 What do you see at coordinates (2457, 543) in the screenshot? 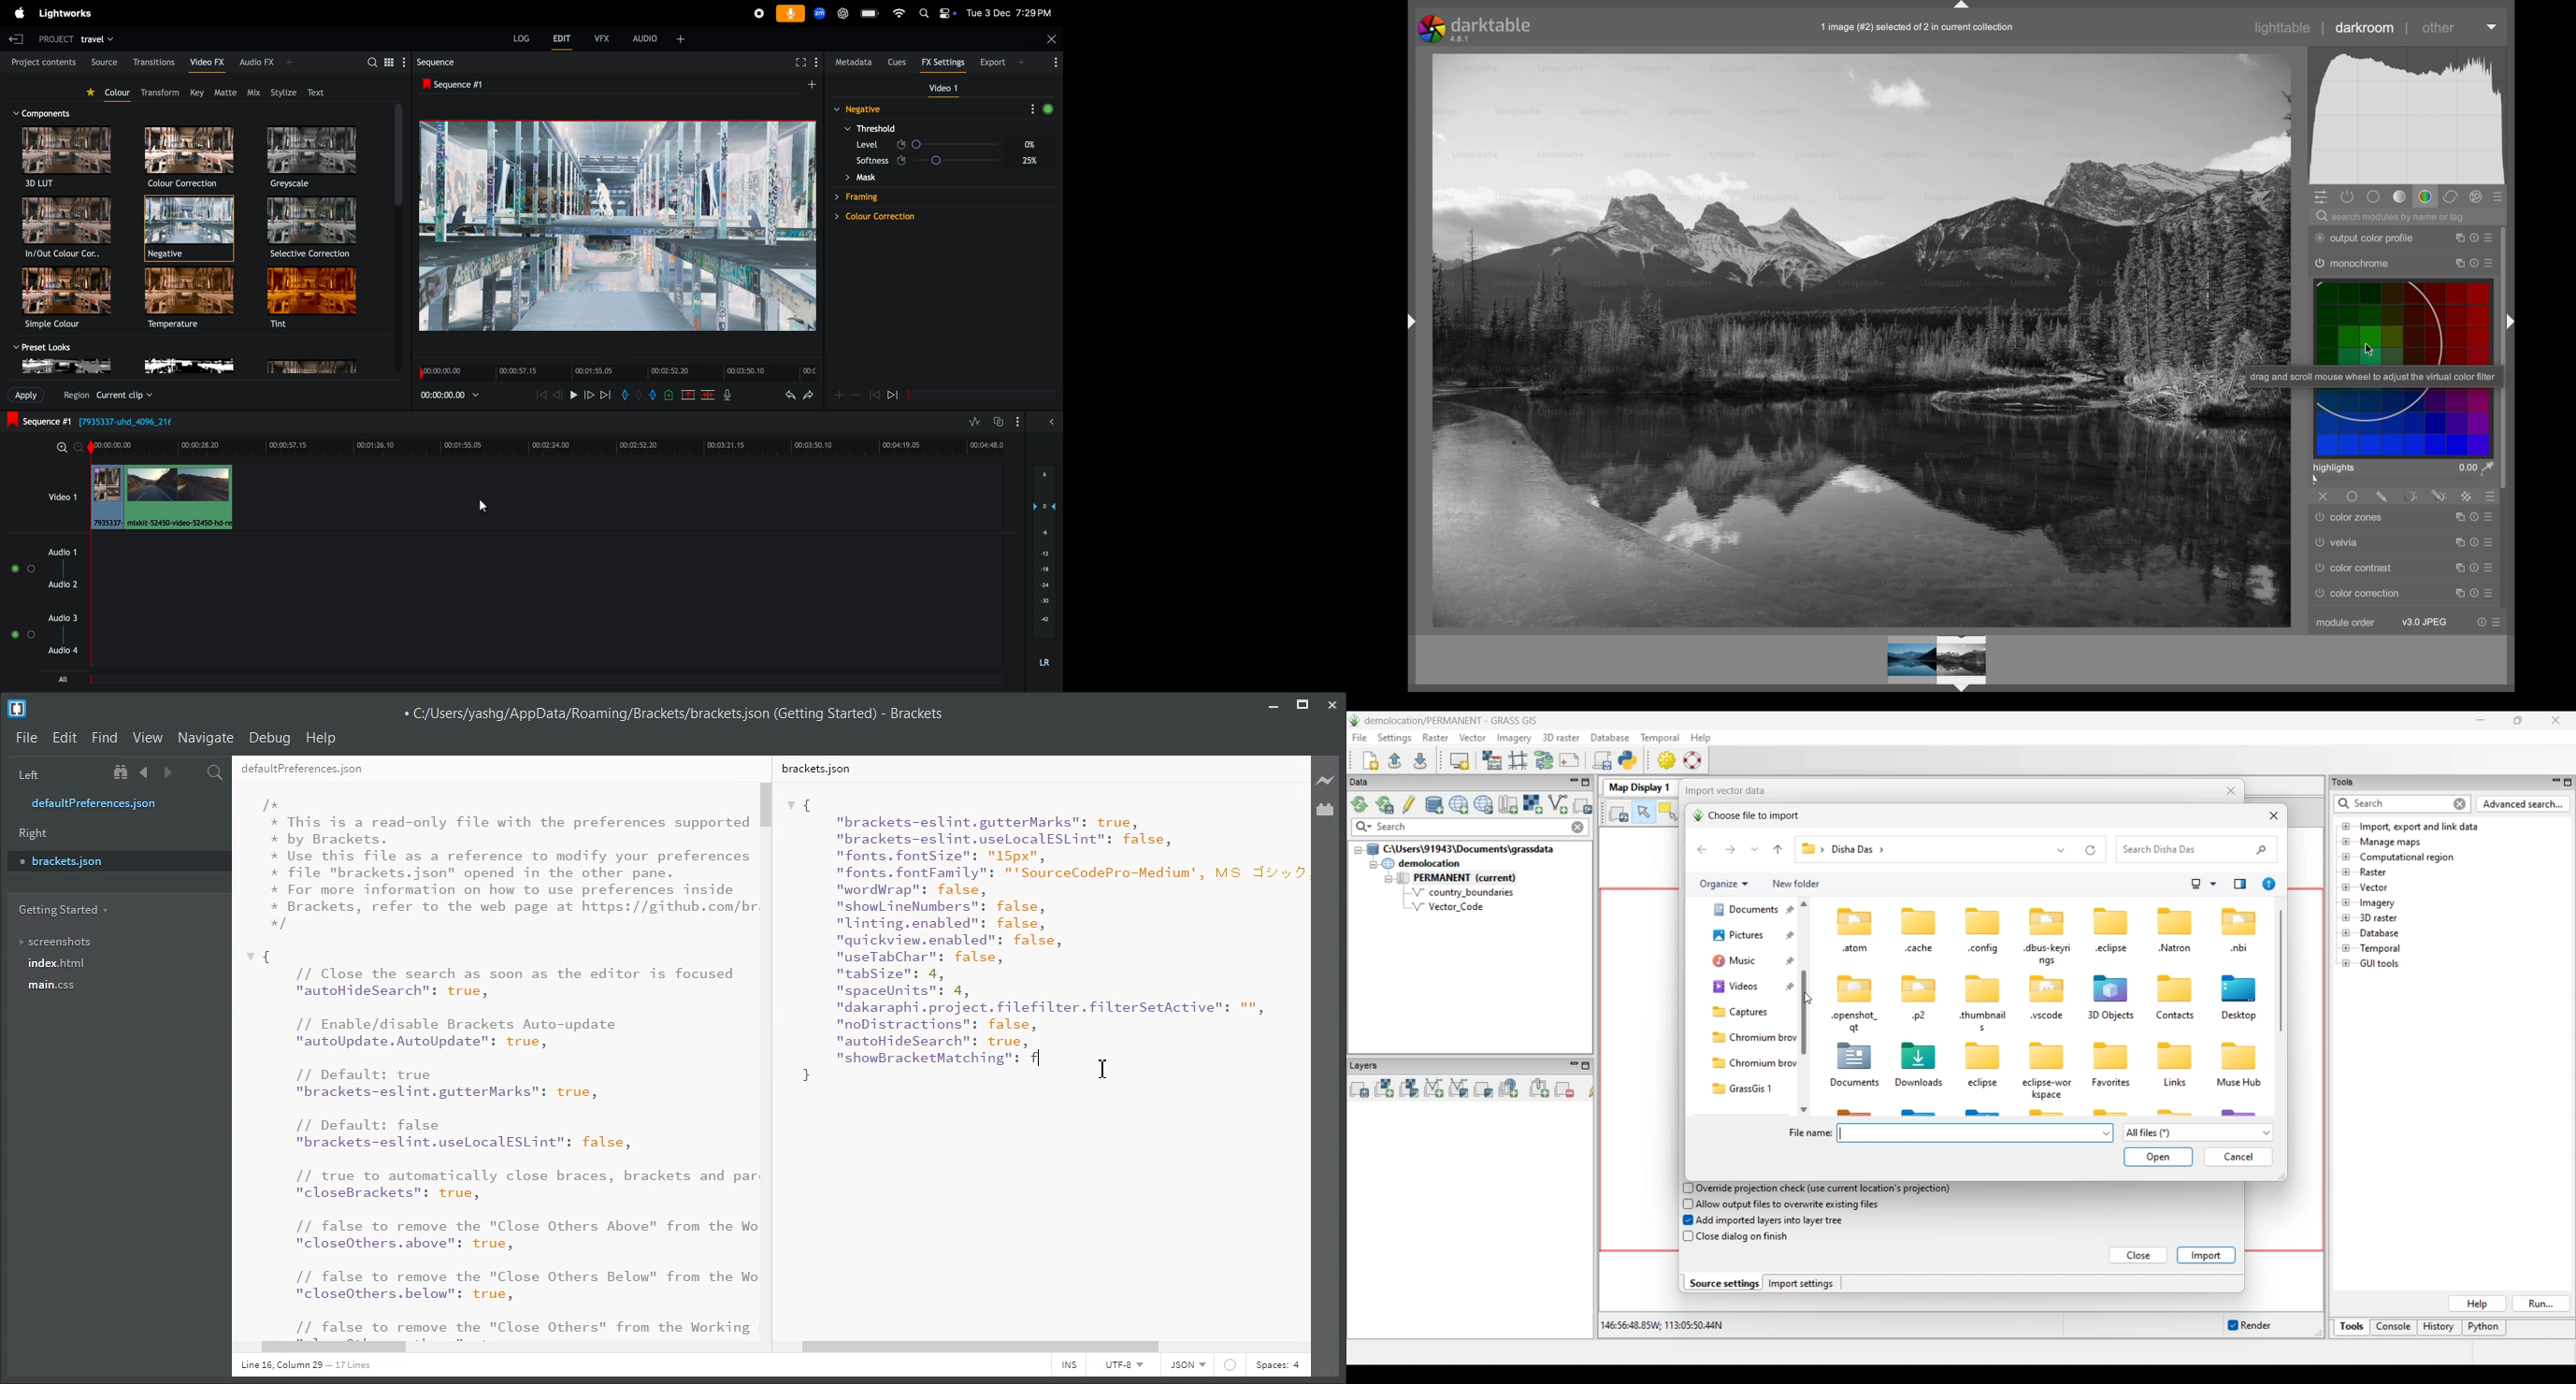
I see `instance` at bounding box center [2457, 543].